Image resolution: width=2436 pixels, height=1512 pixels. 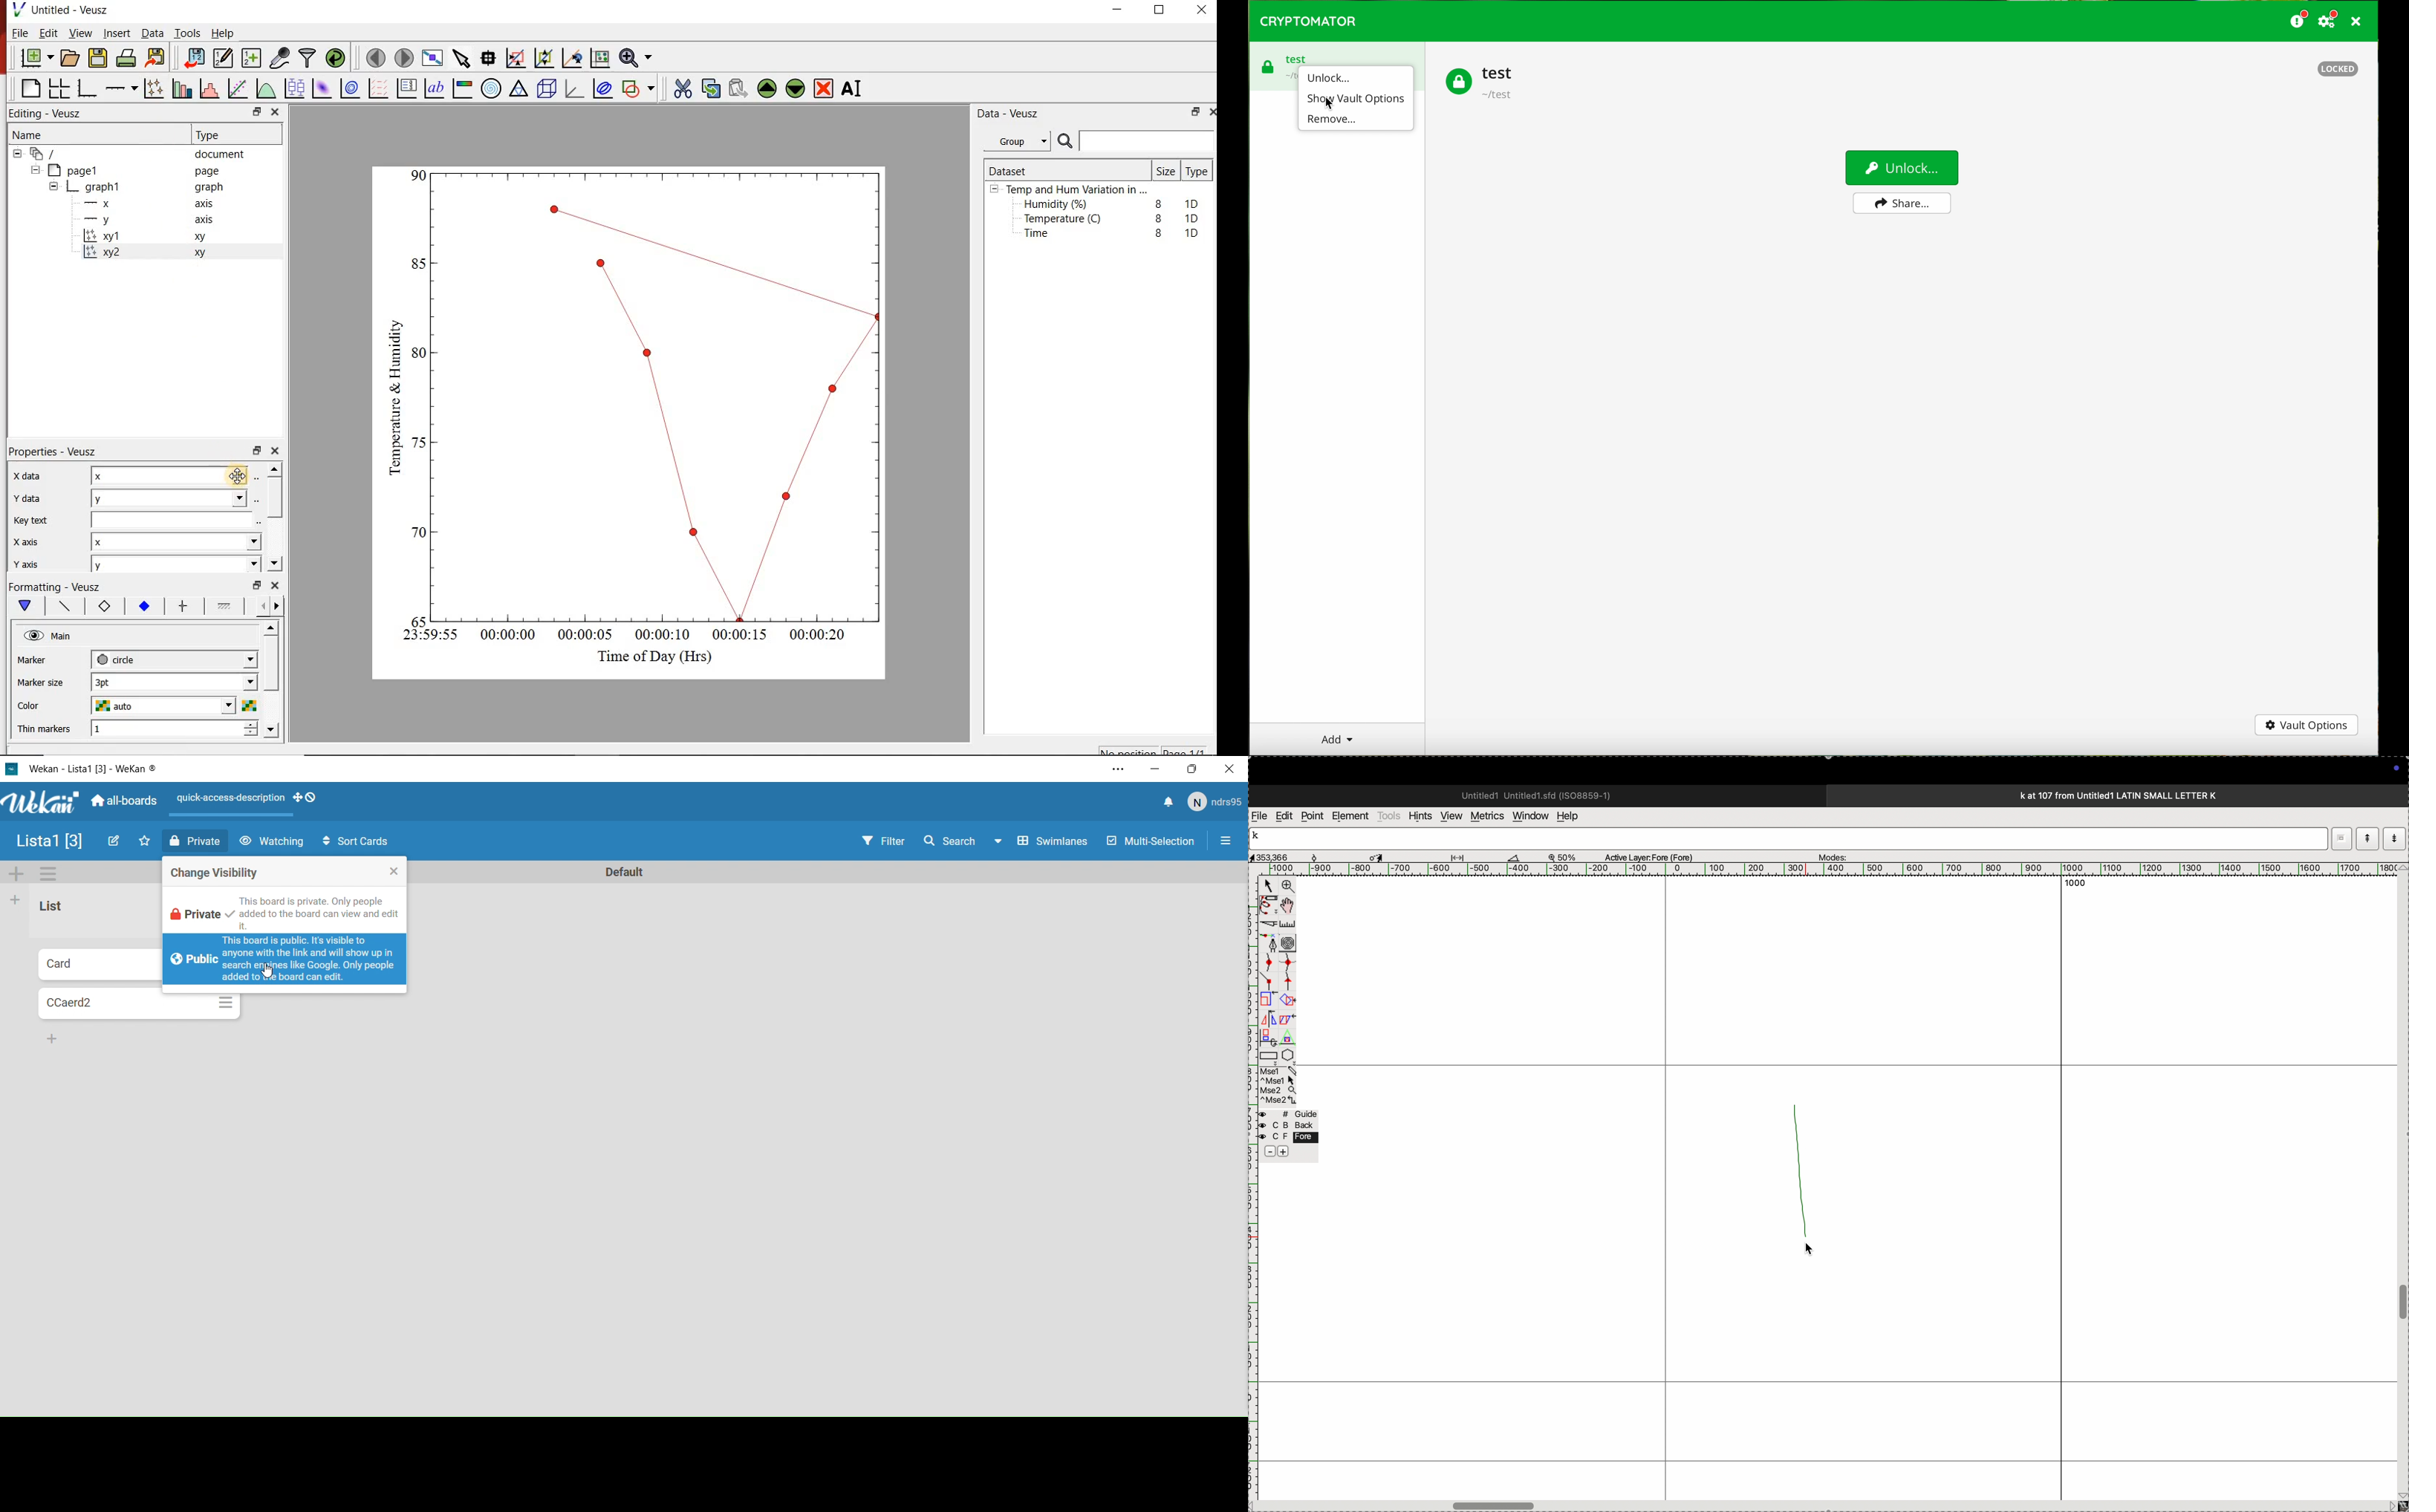 What do you see at coordinates (257, 498) in the screenshot?
I see `Select using dataset browser` at bounding box center [257, 498].